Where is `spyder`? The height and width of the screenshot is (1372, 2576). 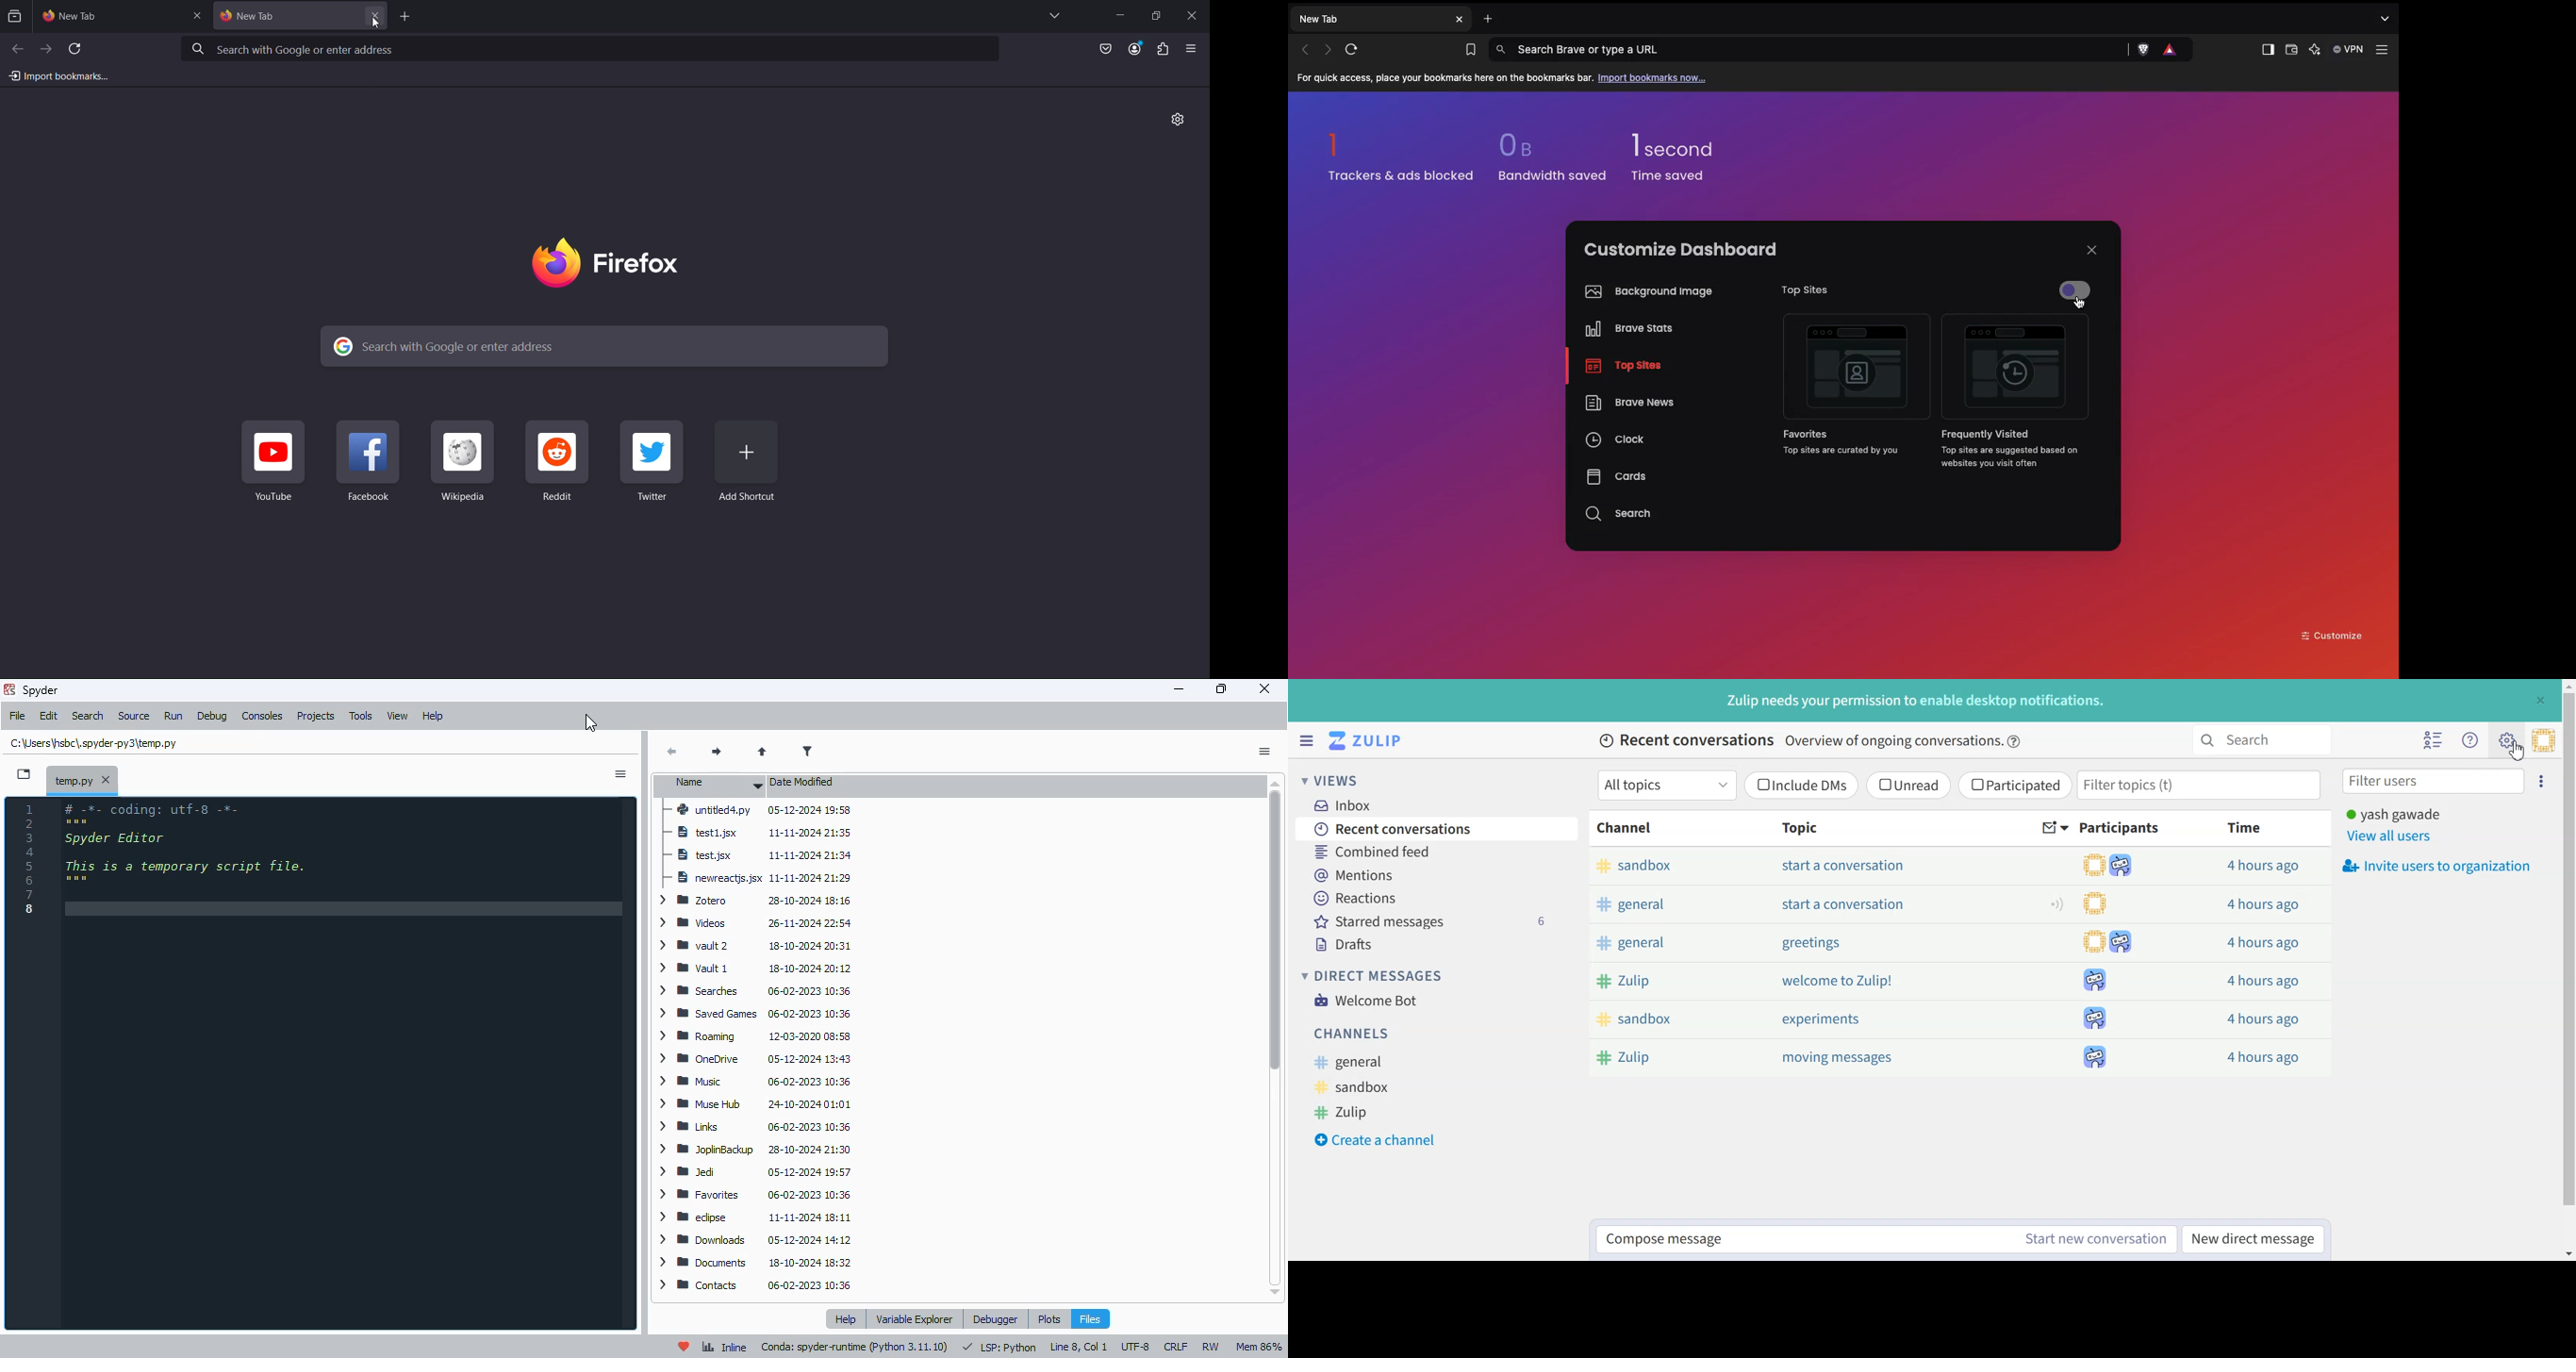
spyder is located at coordinates (41, 690).